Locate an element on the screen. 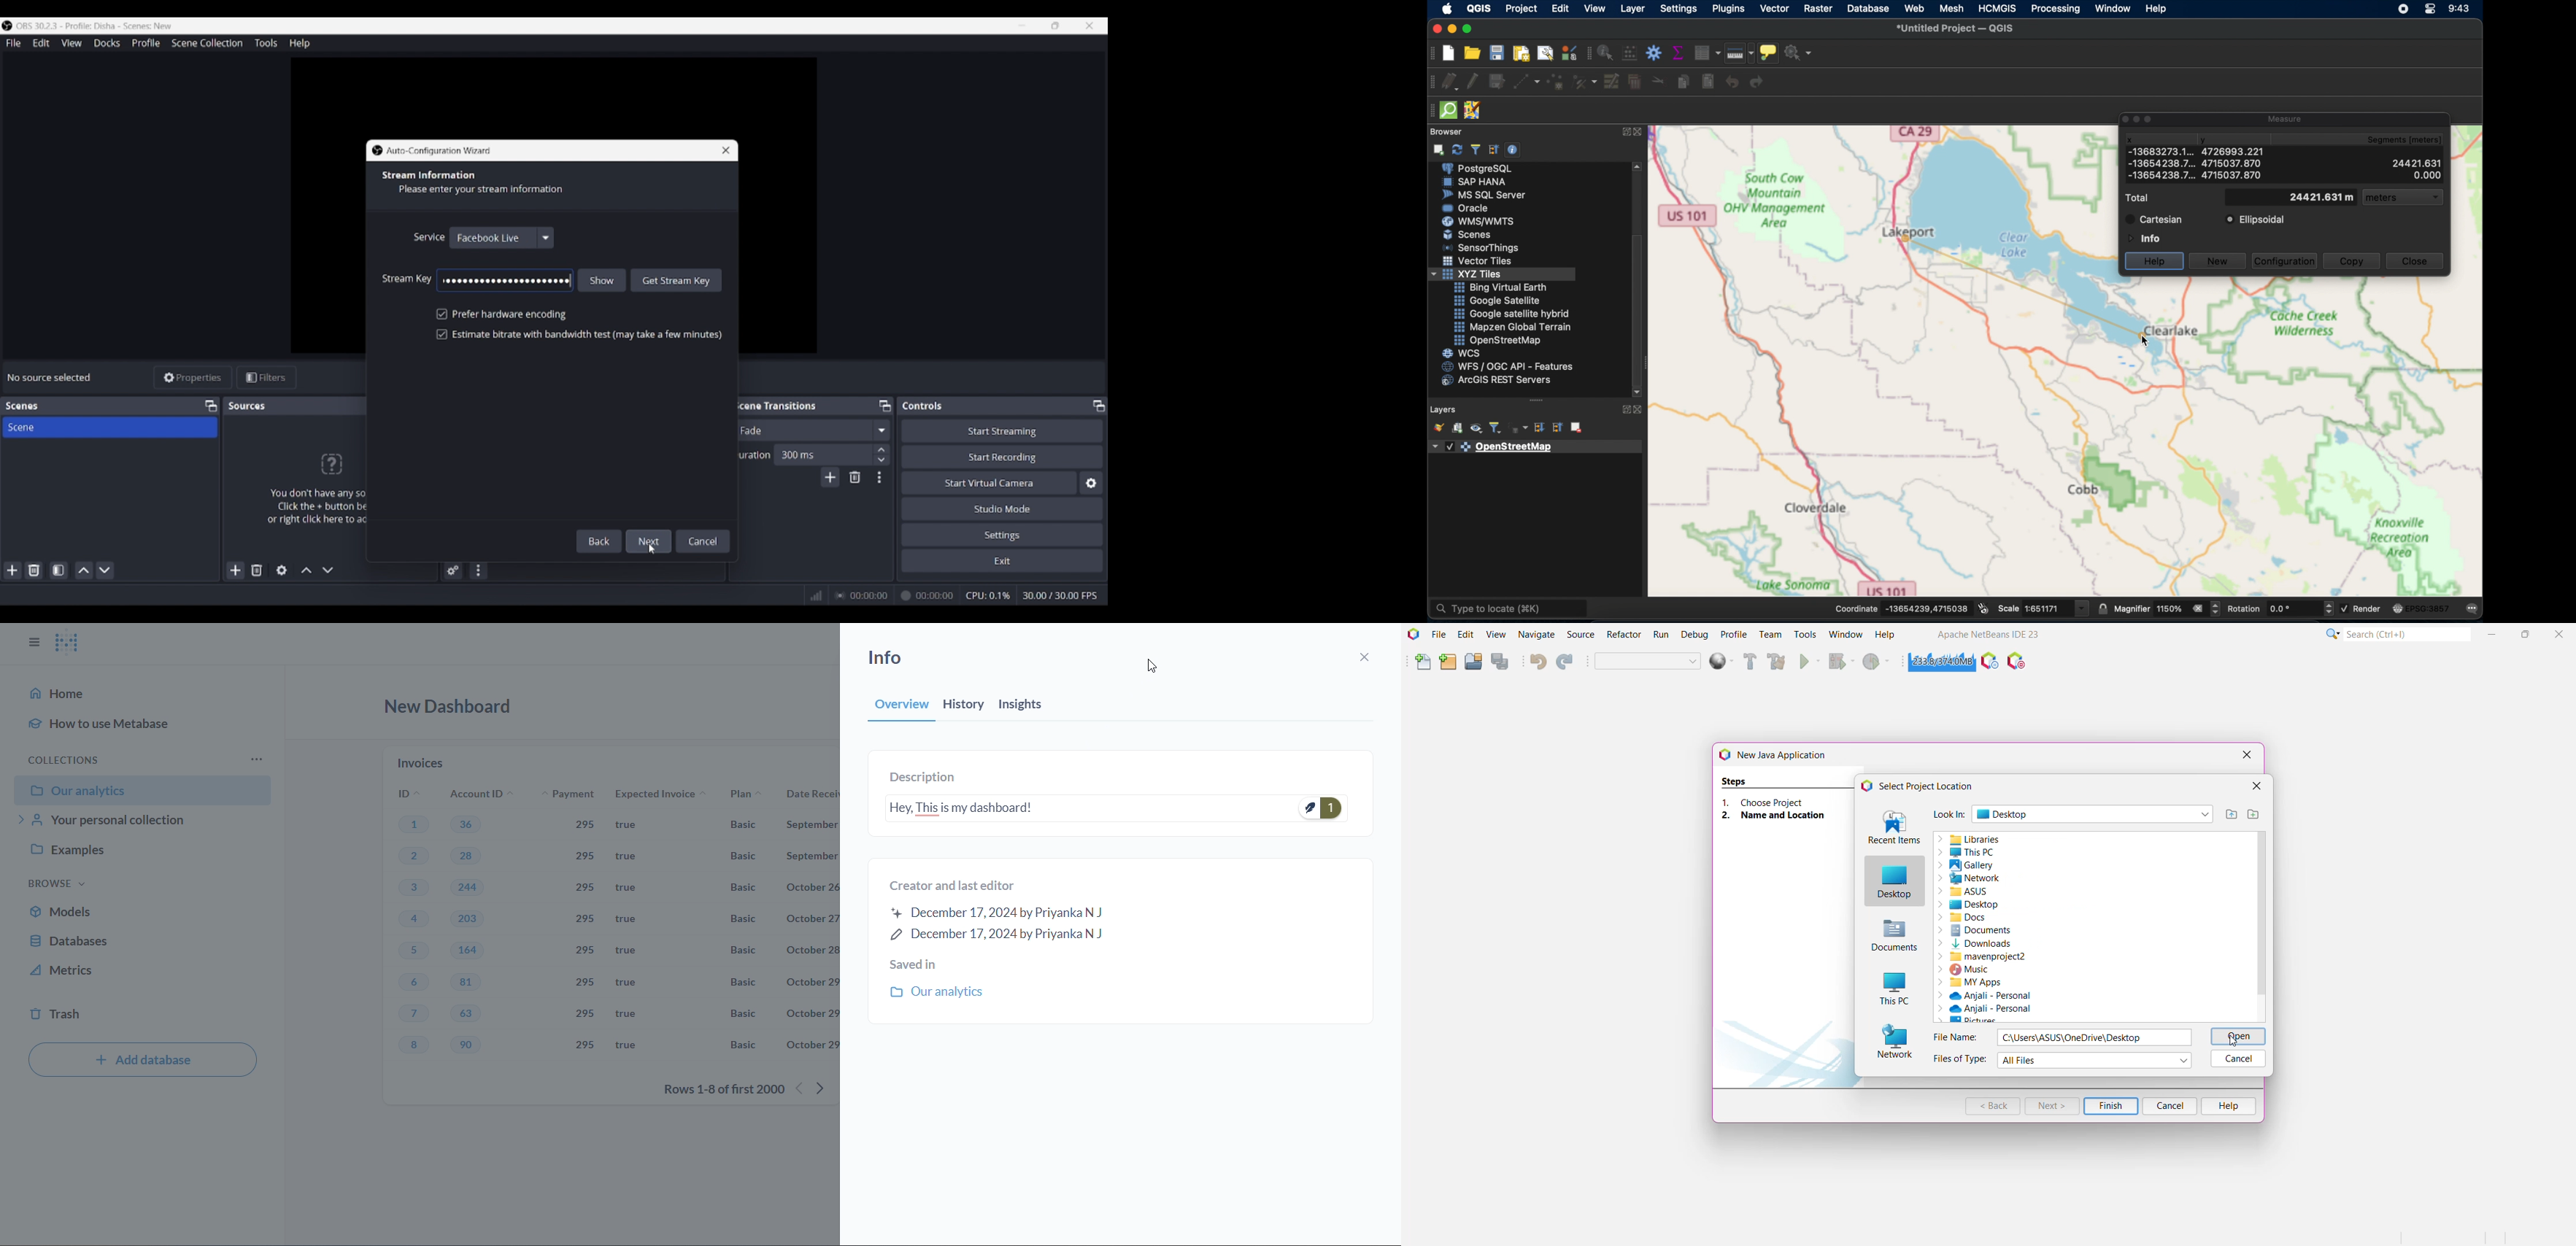 This screenshot has width=2576, height=1260. create new project is located at coordinates (1448, 53).